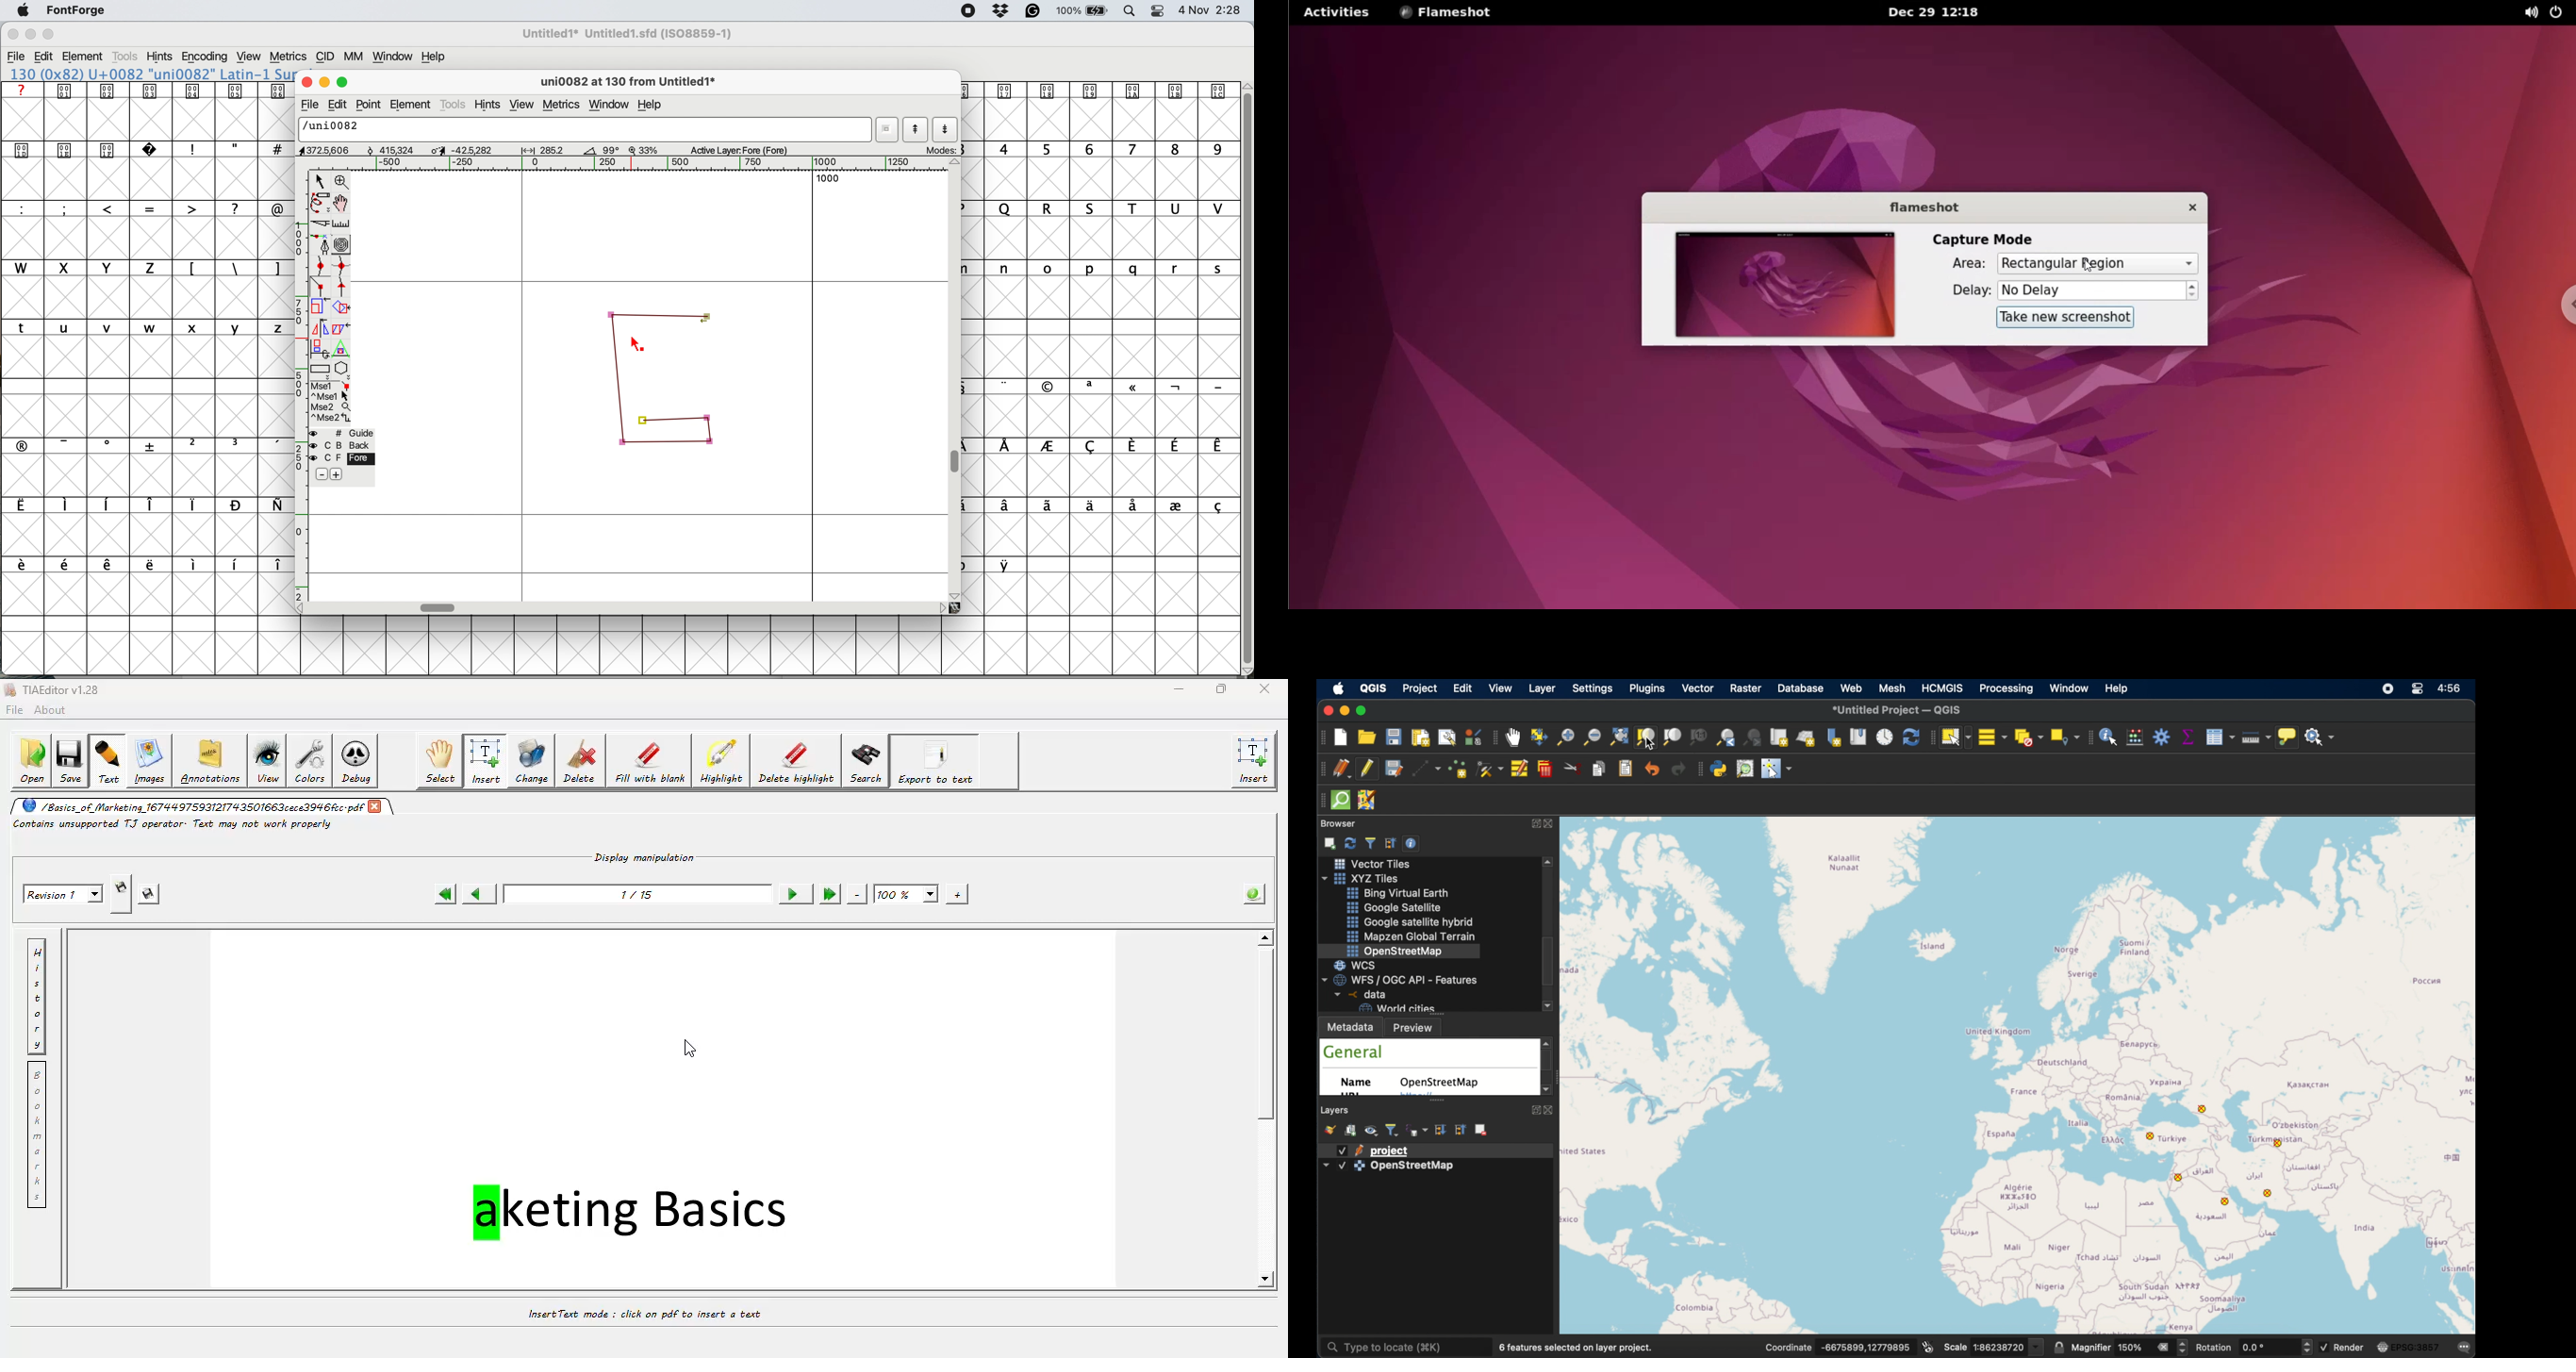 This screenshot has height=1372, width=2576. Describe the element at coordinates (370, 105) in the screenshot. I see `point` at that location.